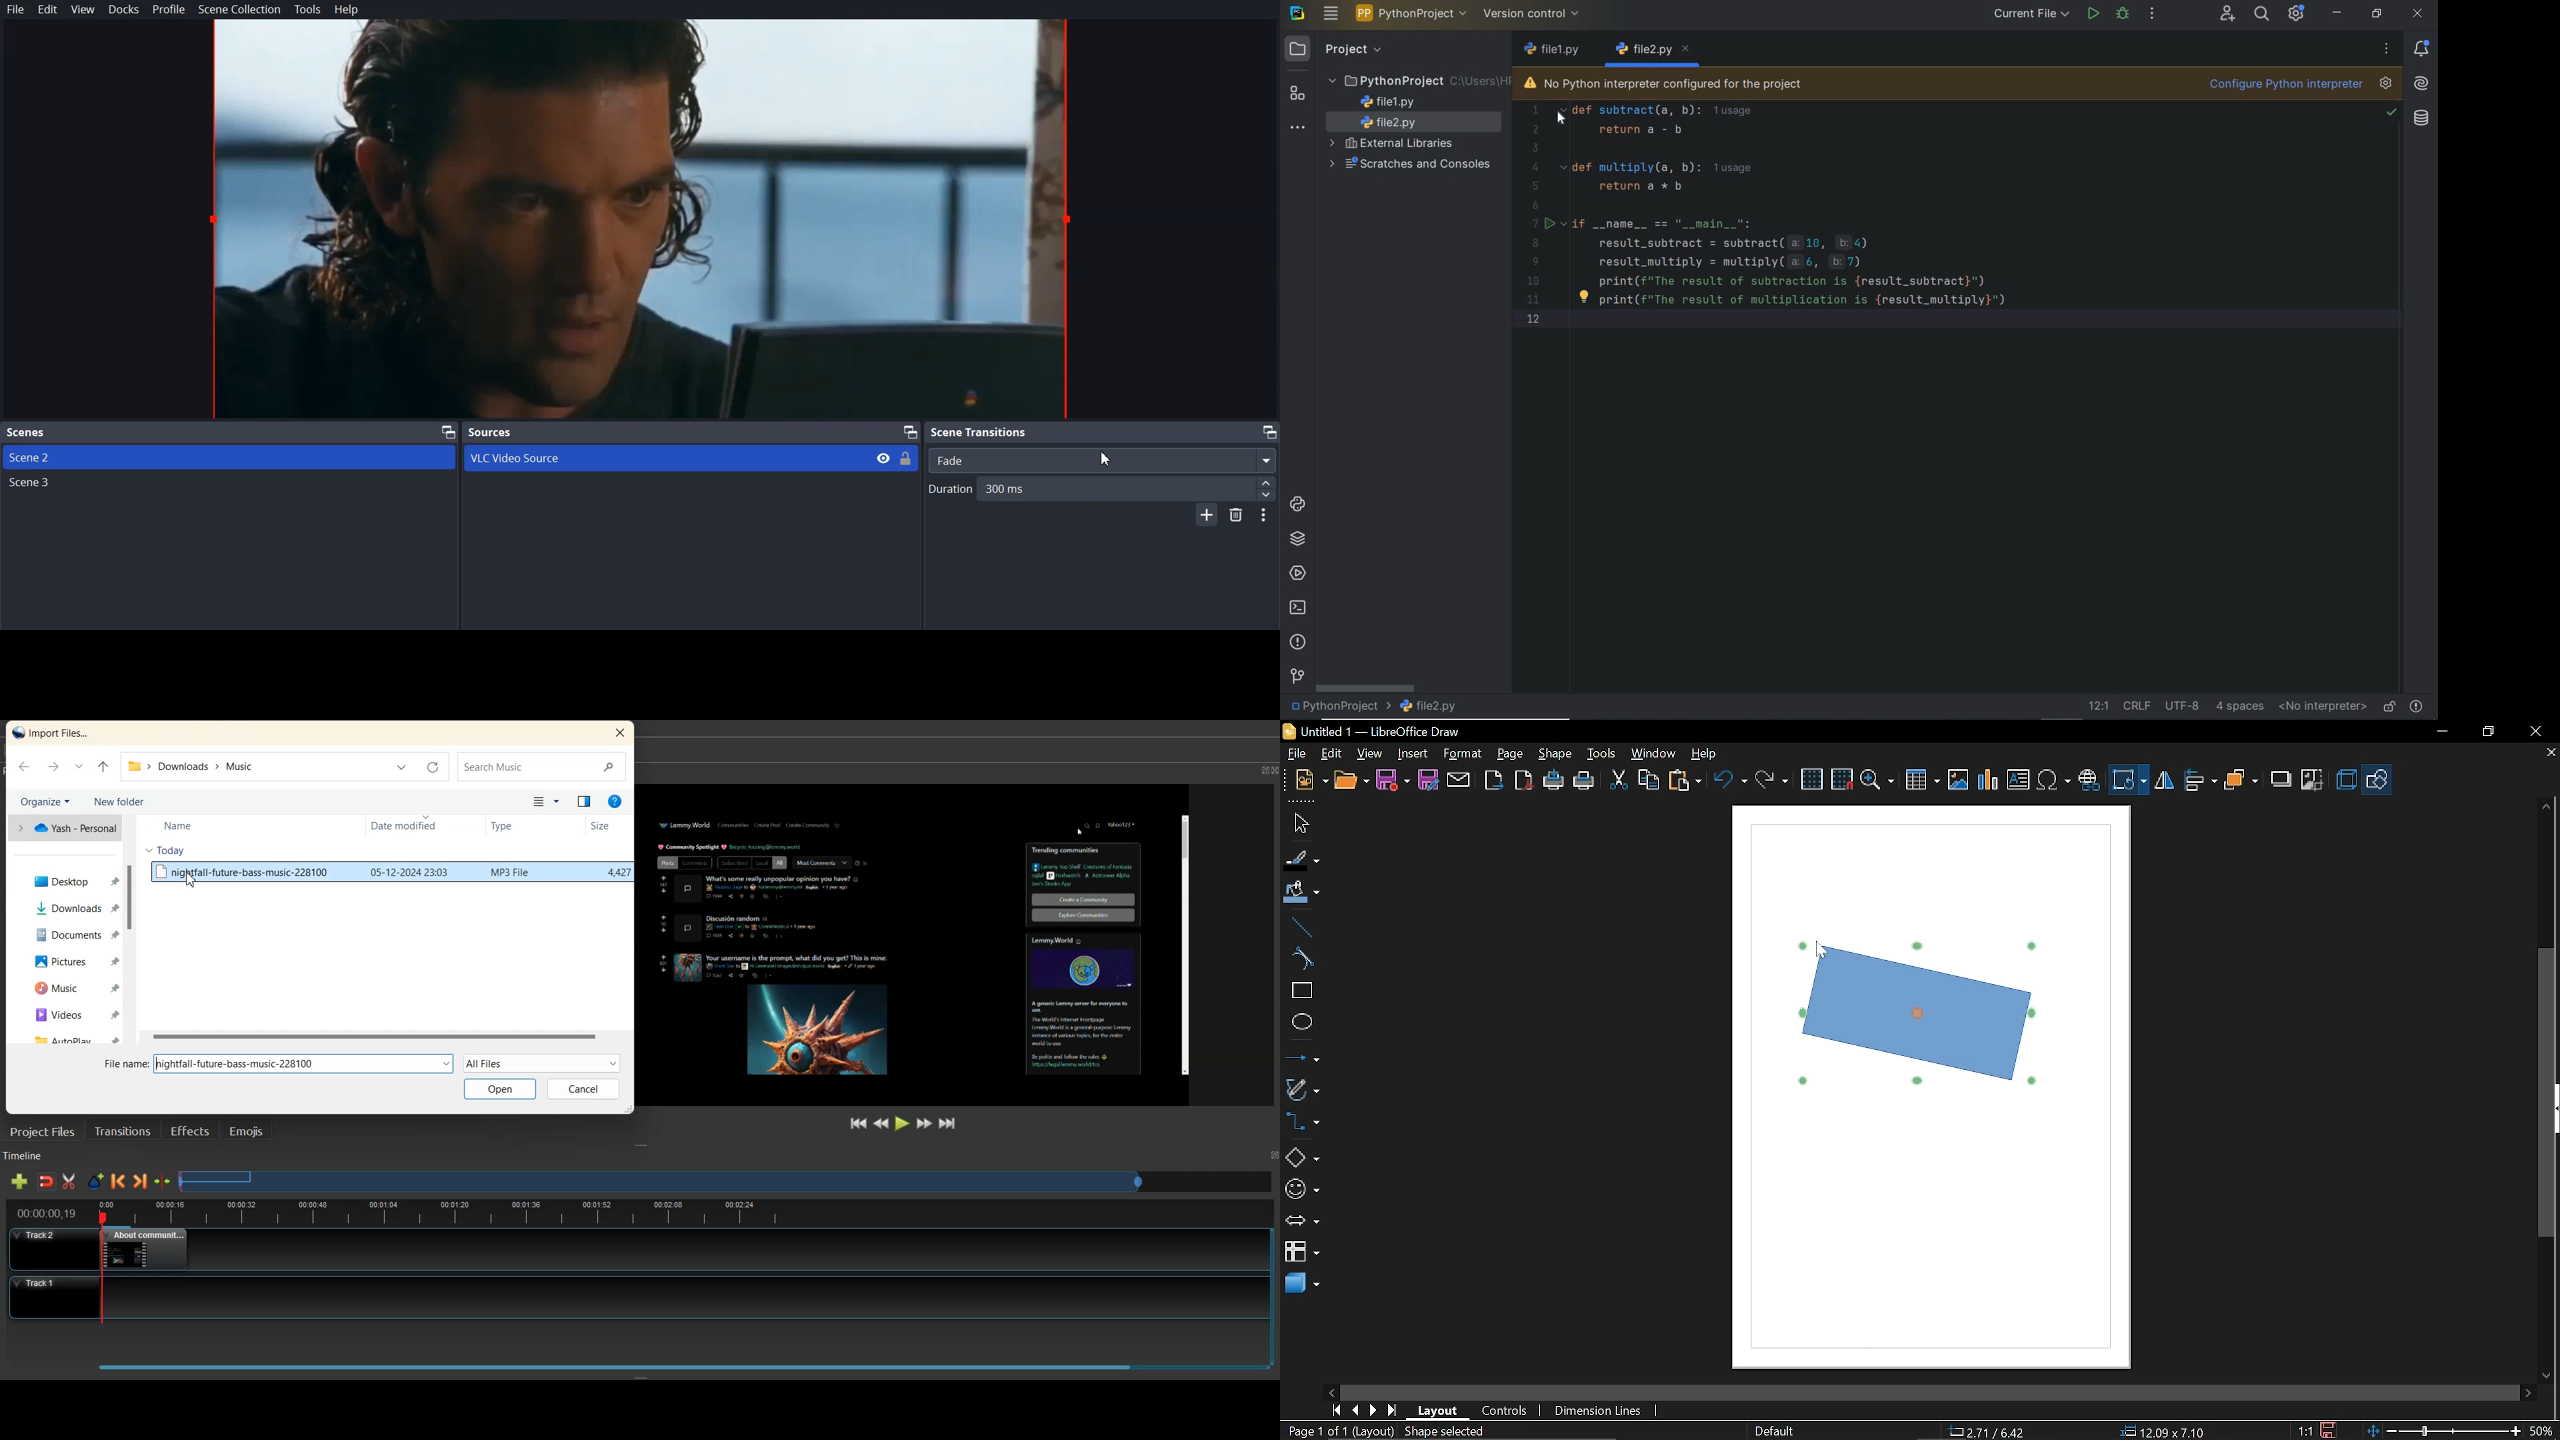 This screenshot has height=1456, width=2576. Describe the element at coordinates (1302, 1124) in the screenshot. I see `Connector` at that location.